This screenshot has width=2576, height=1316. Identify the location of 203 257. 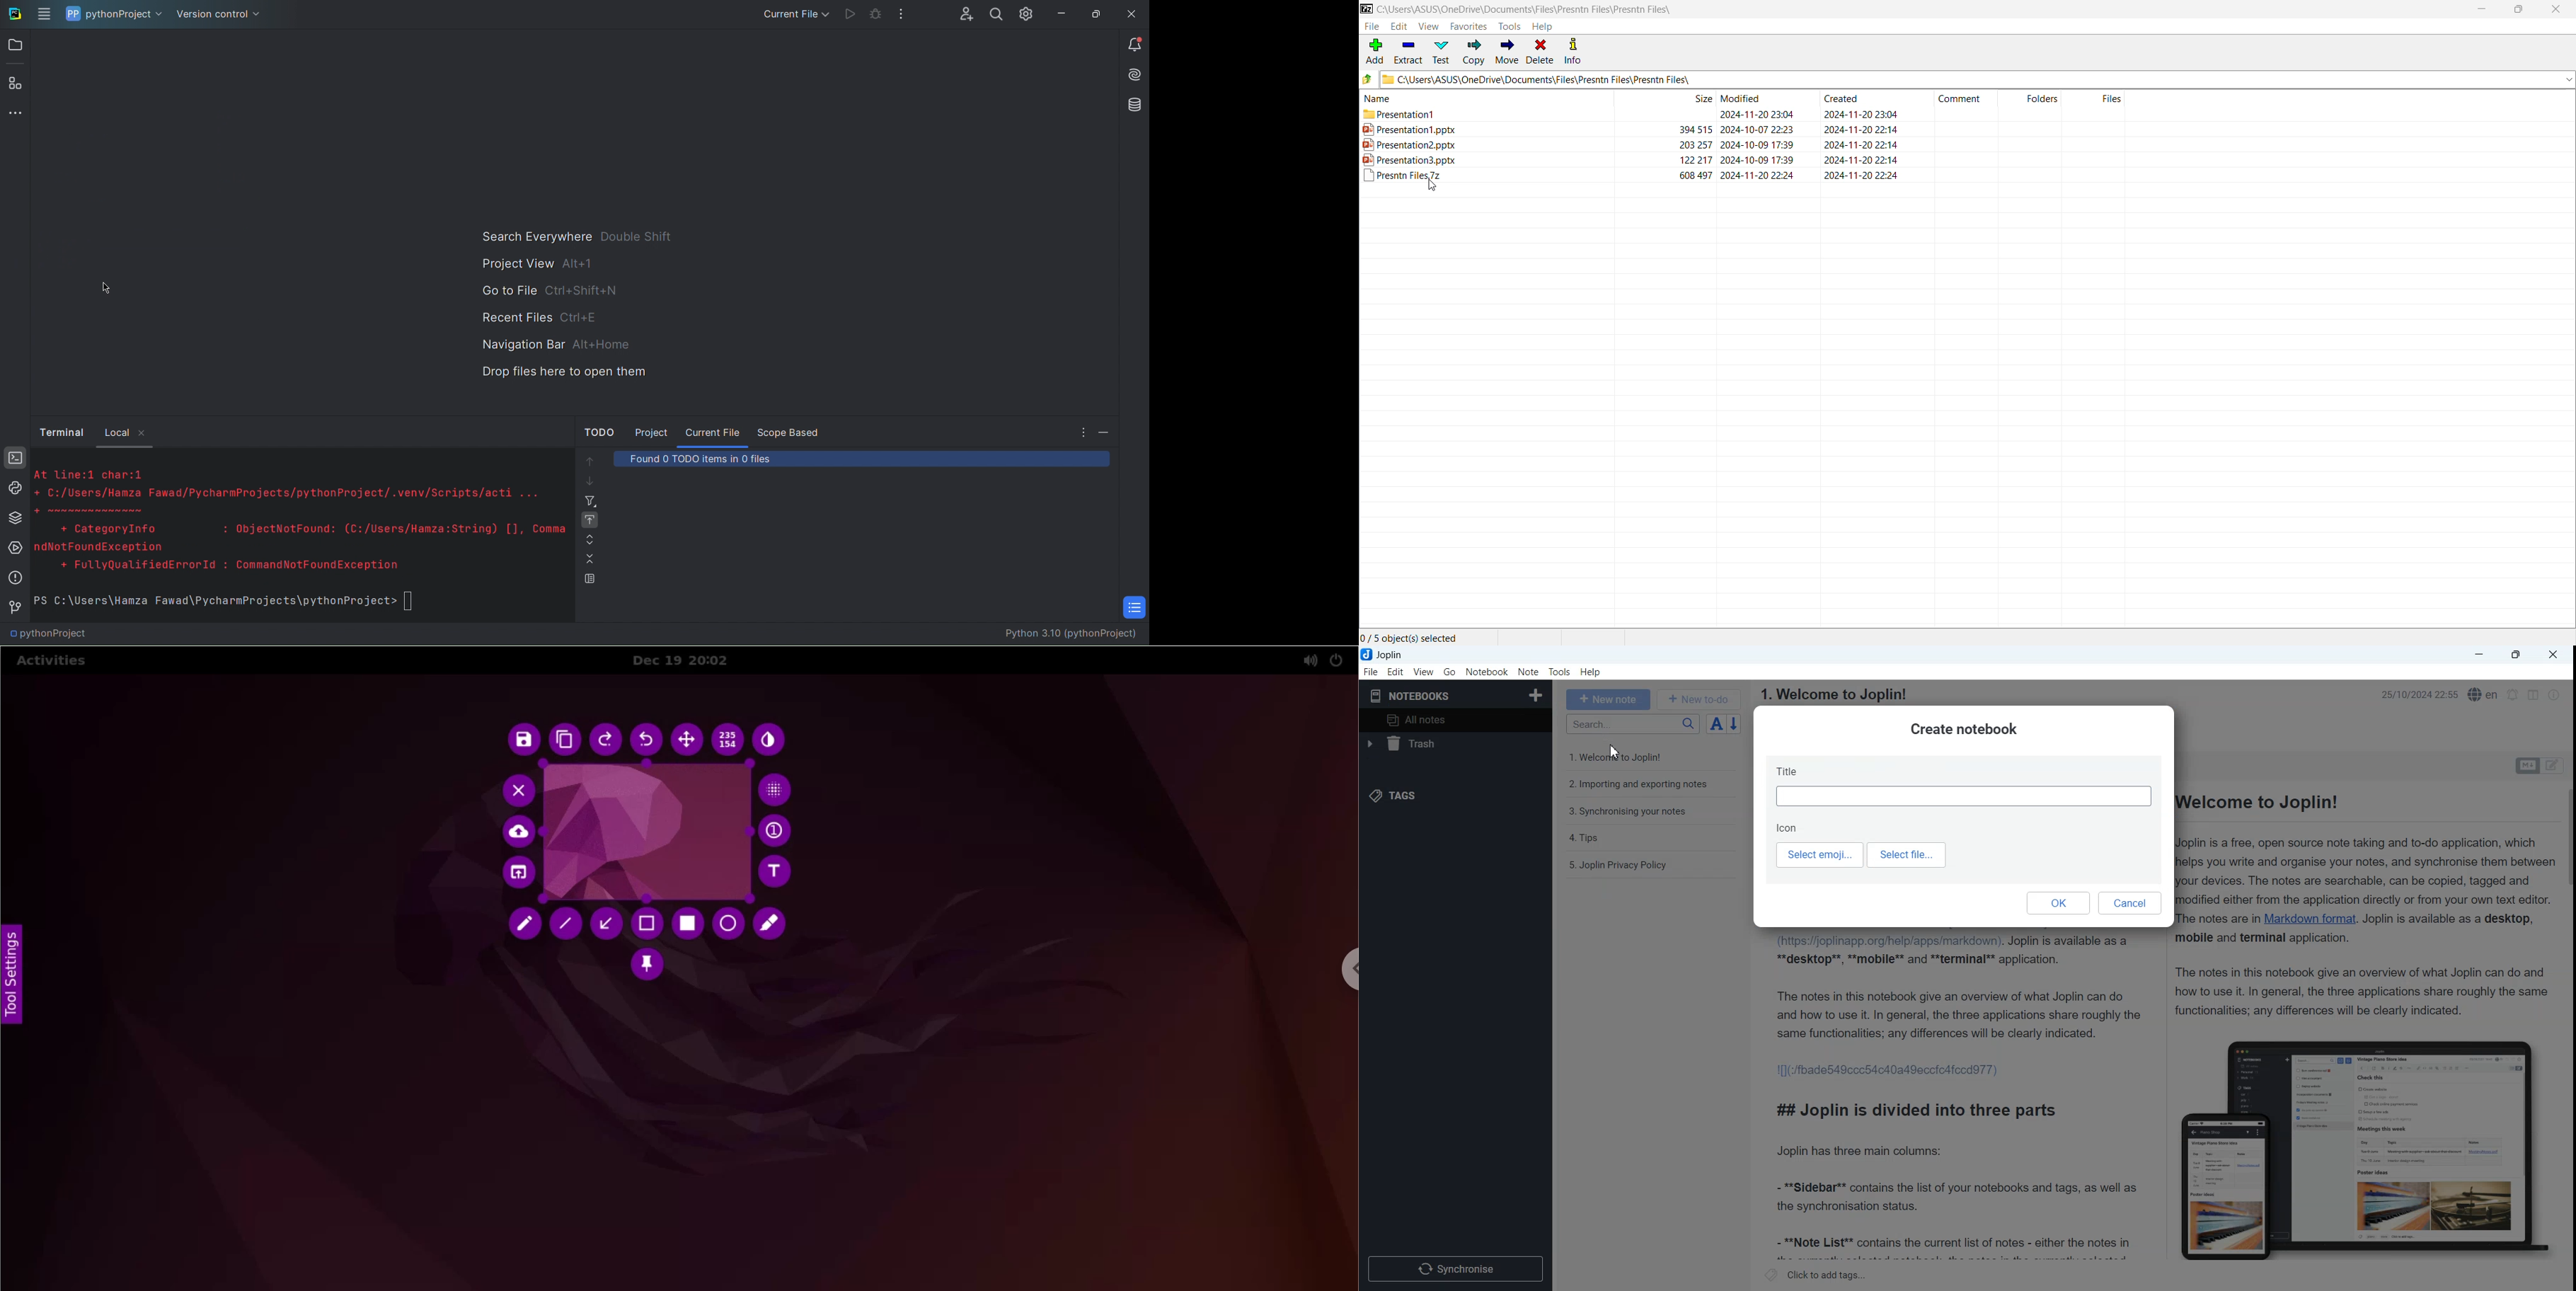
(1691, 145).